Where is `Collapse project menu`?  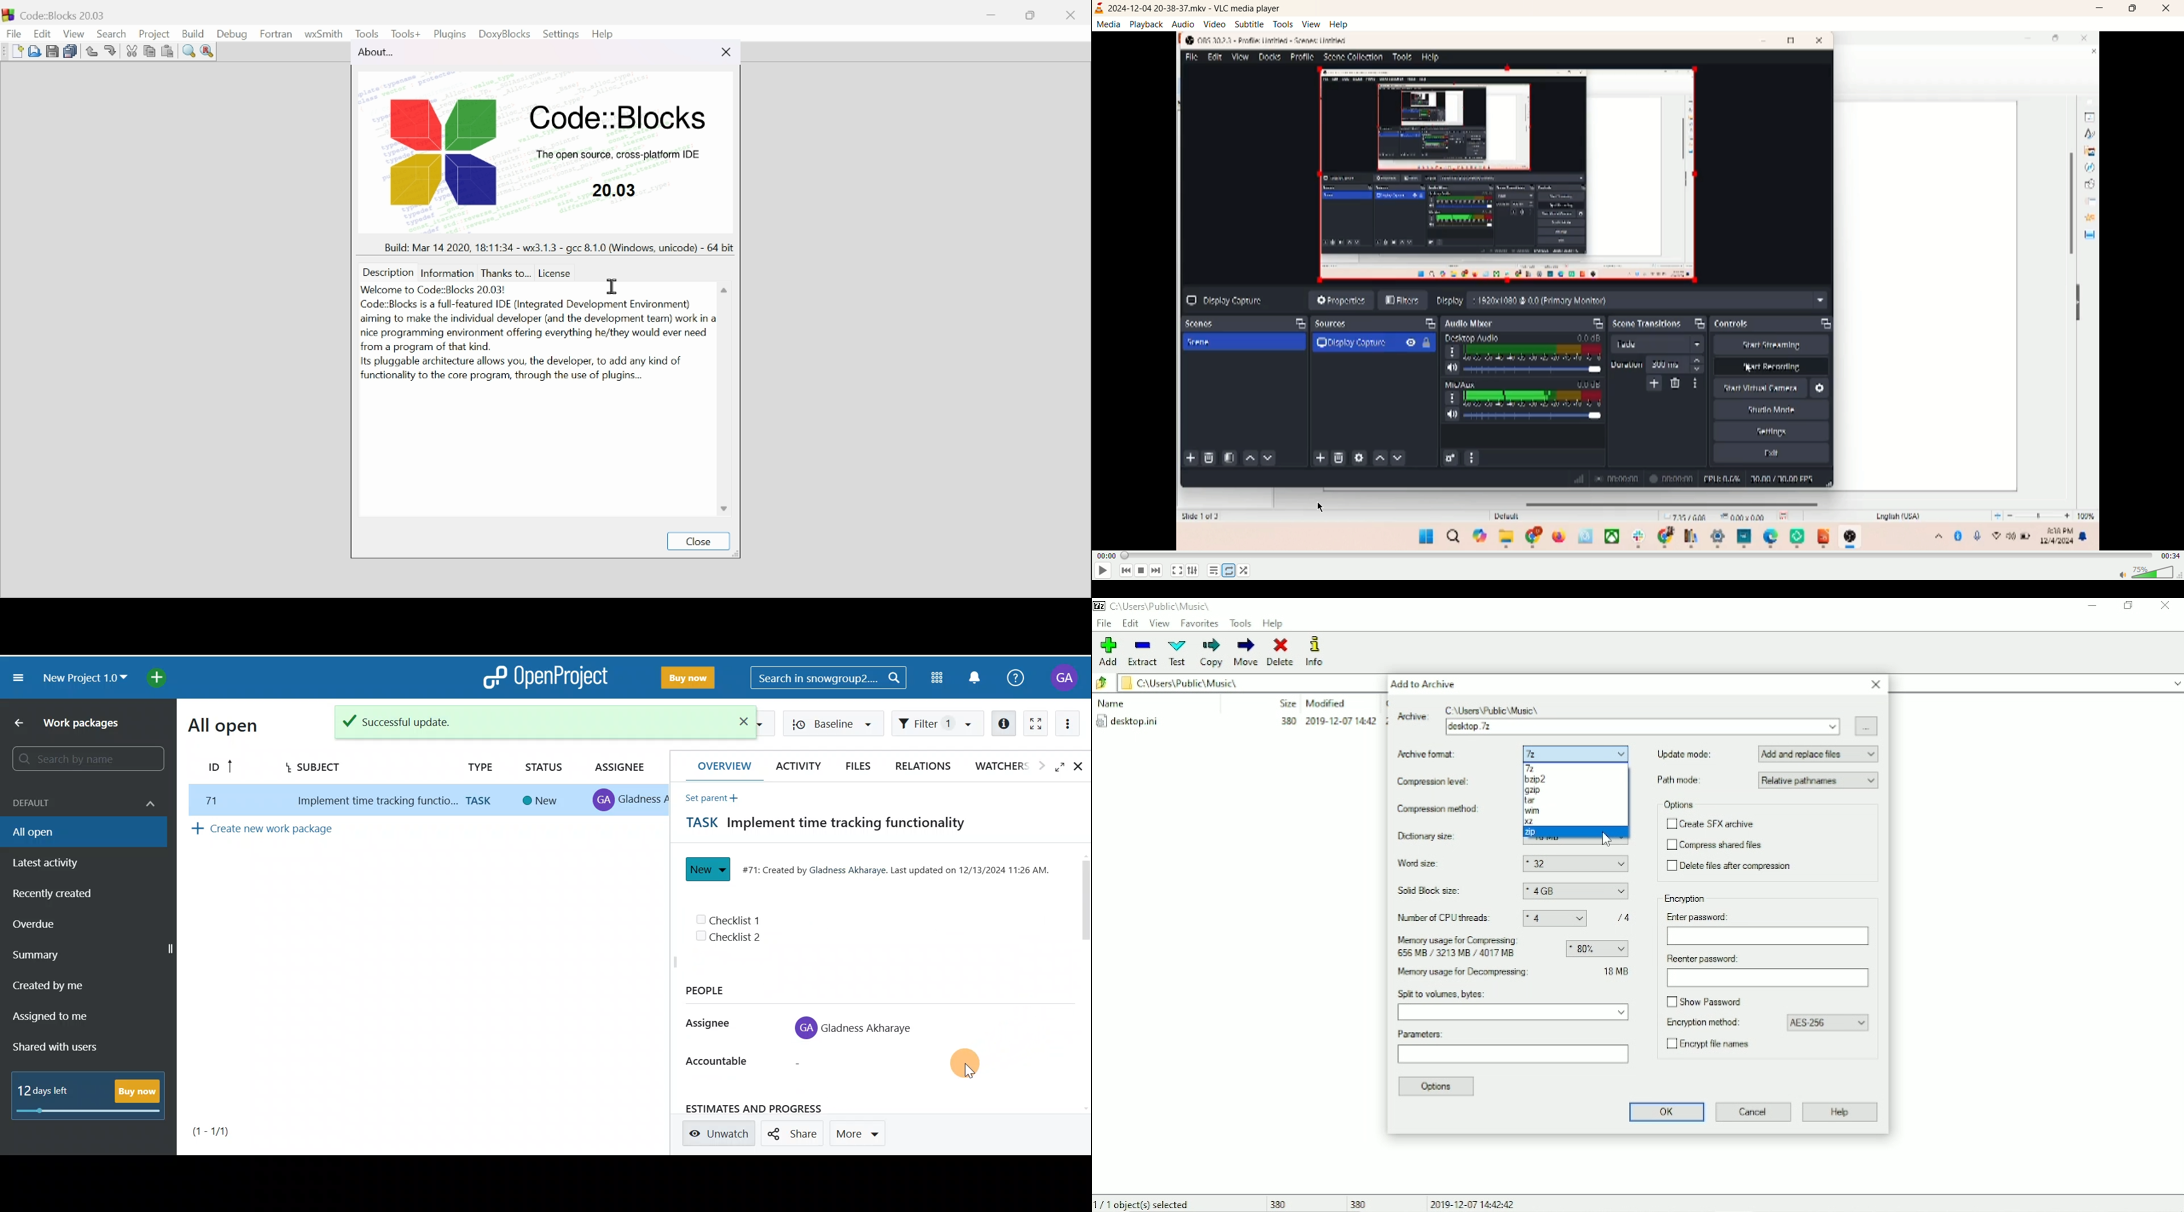 Collapse project menu is located at coordinates (19, 680).